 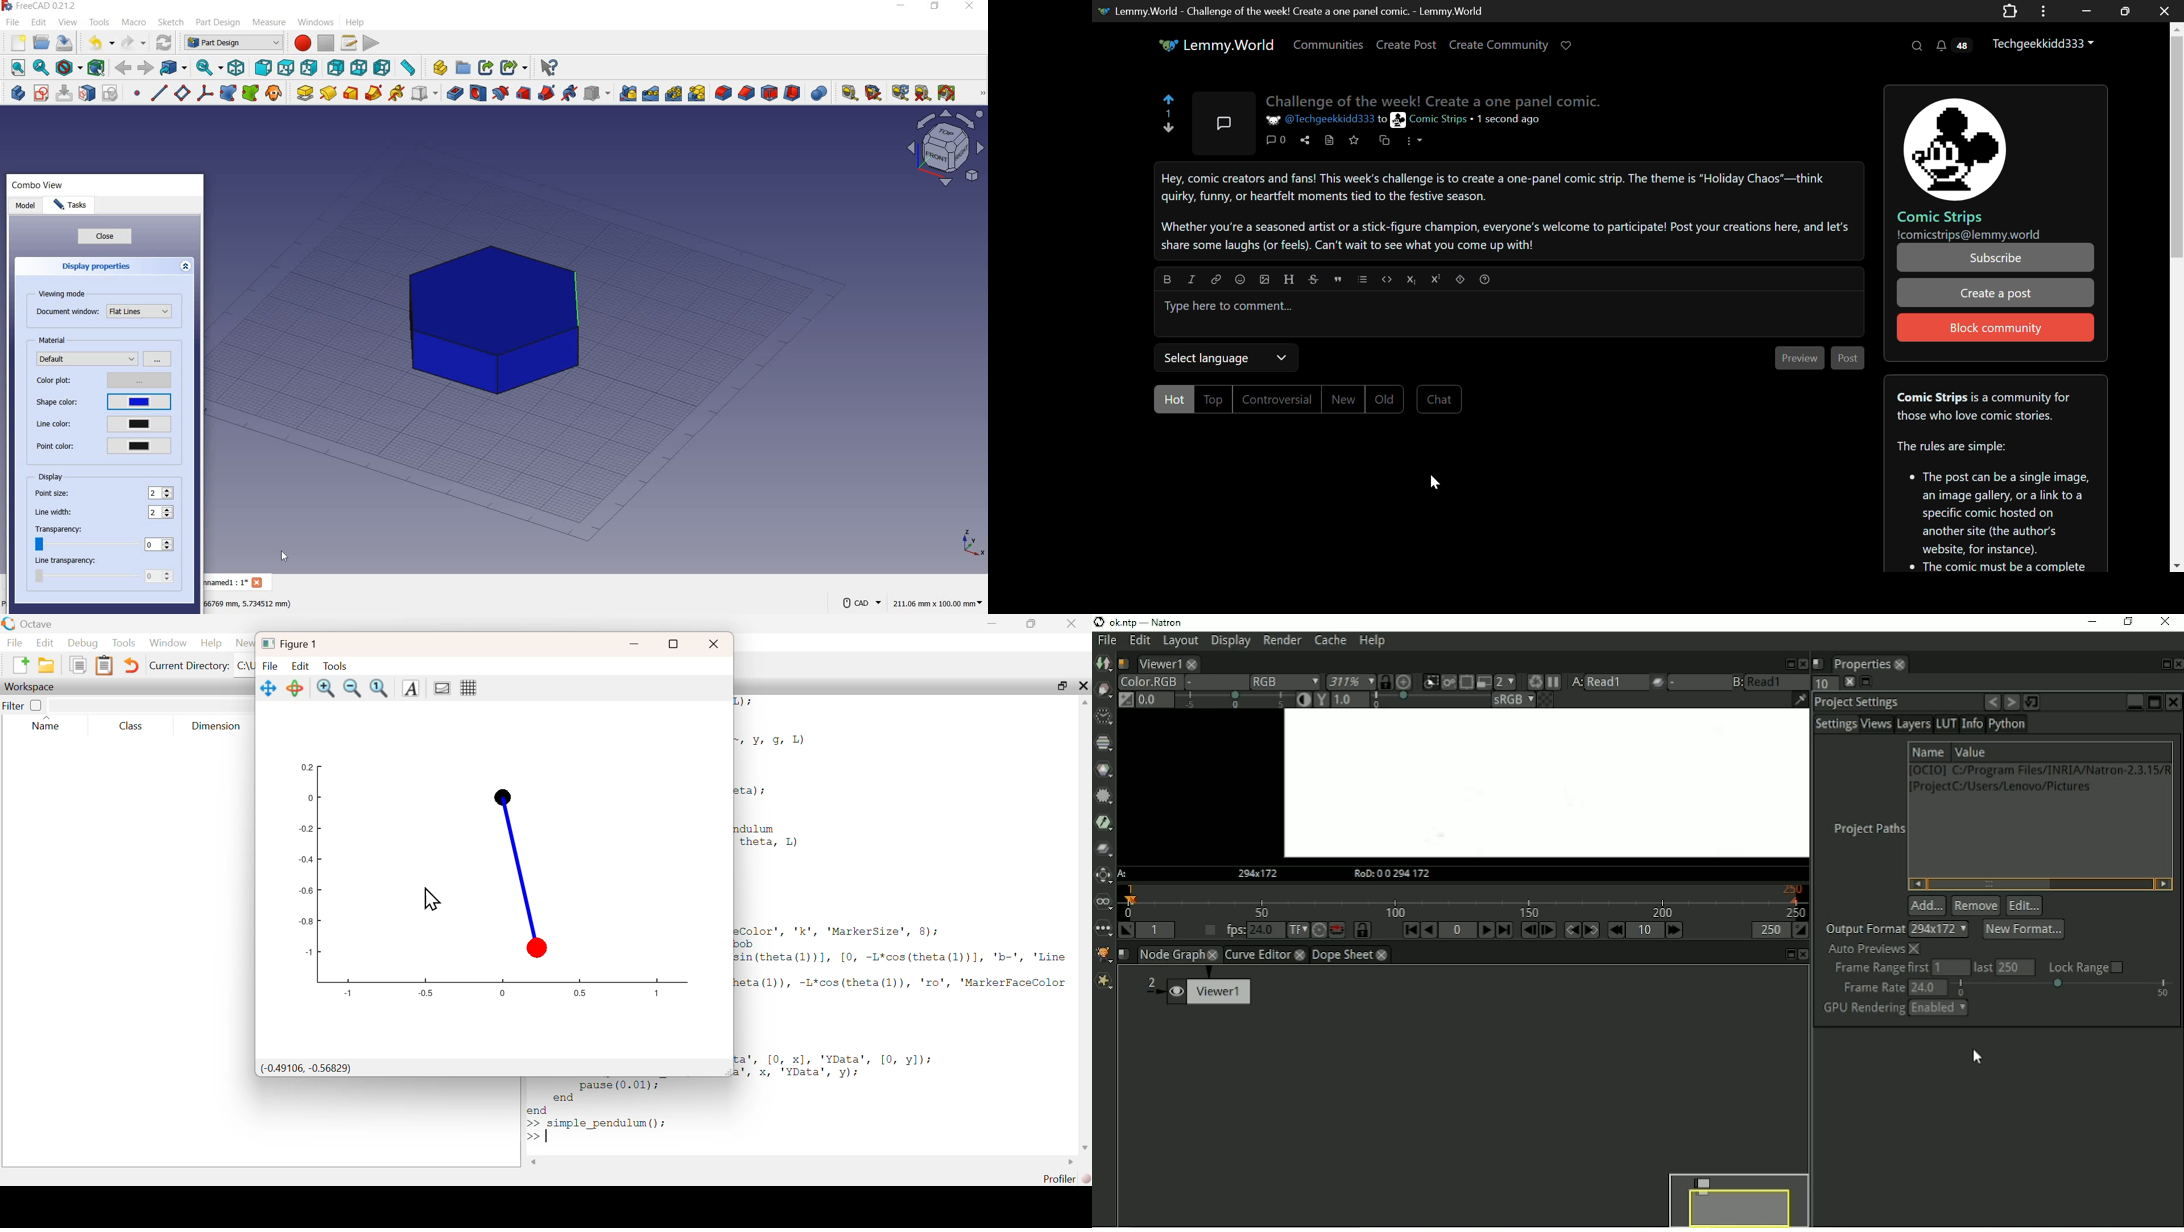 What do you see at coordinates (52, 724) in the screenshot?
I see `Name` at bounding box center [52, 724].